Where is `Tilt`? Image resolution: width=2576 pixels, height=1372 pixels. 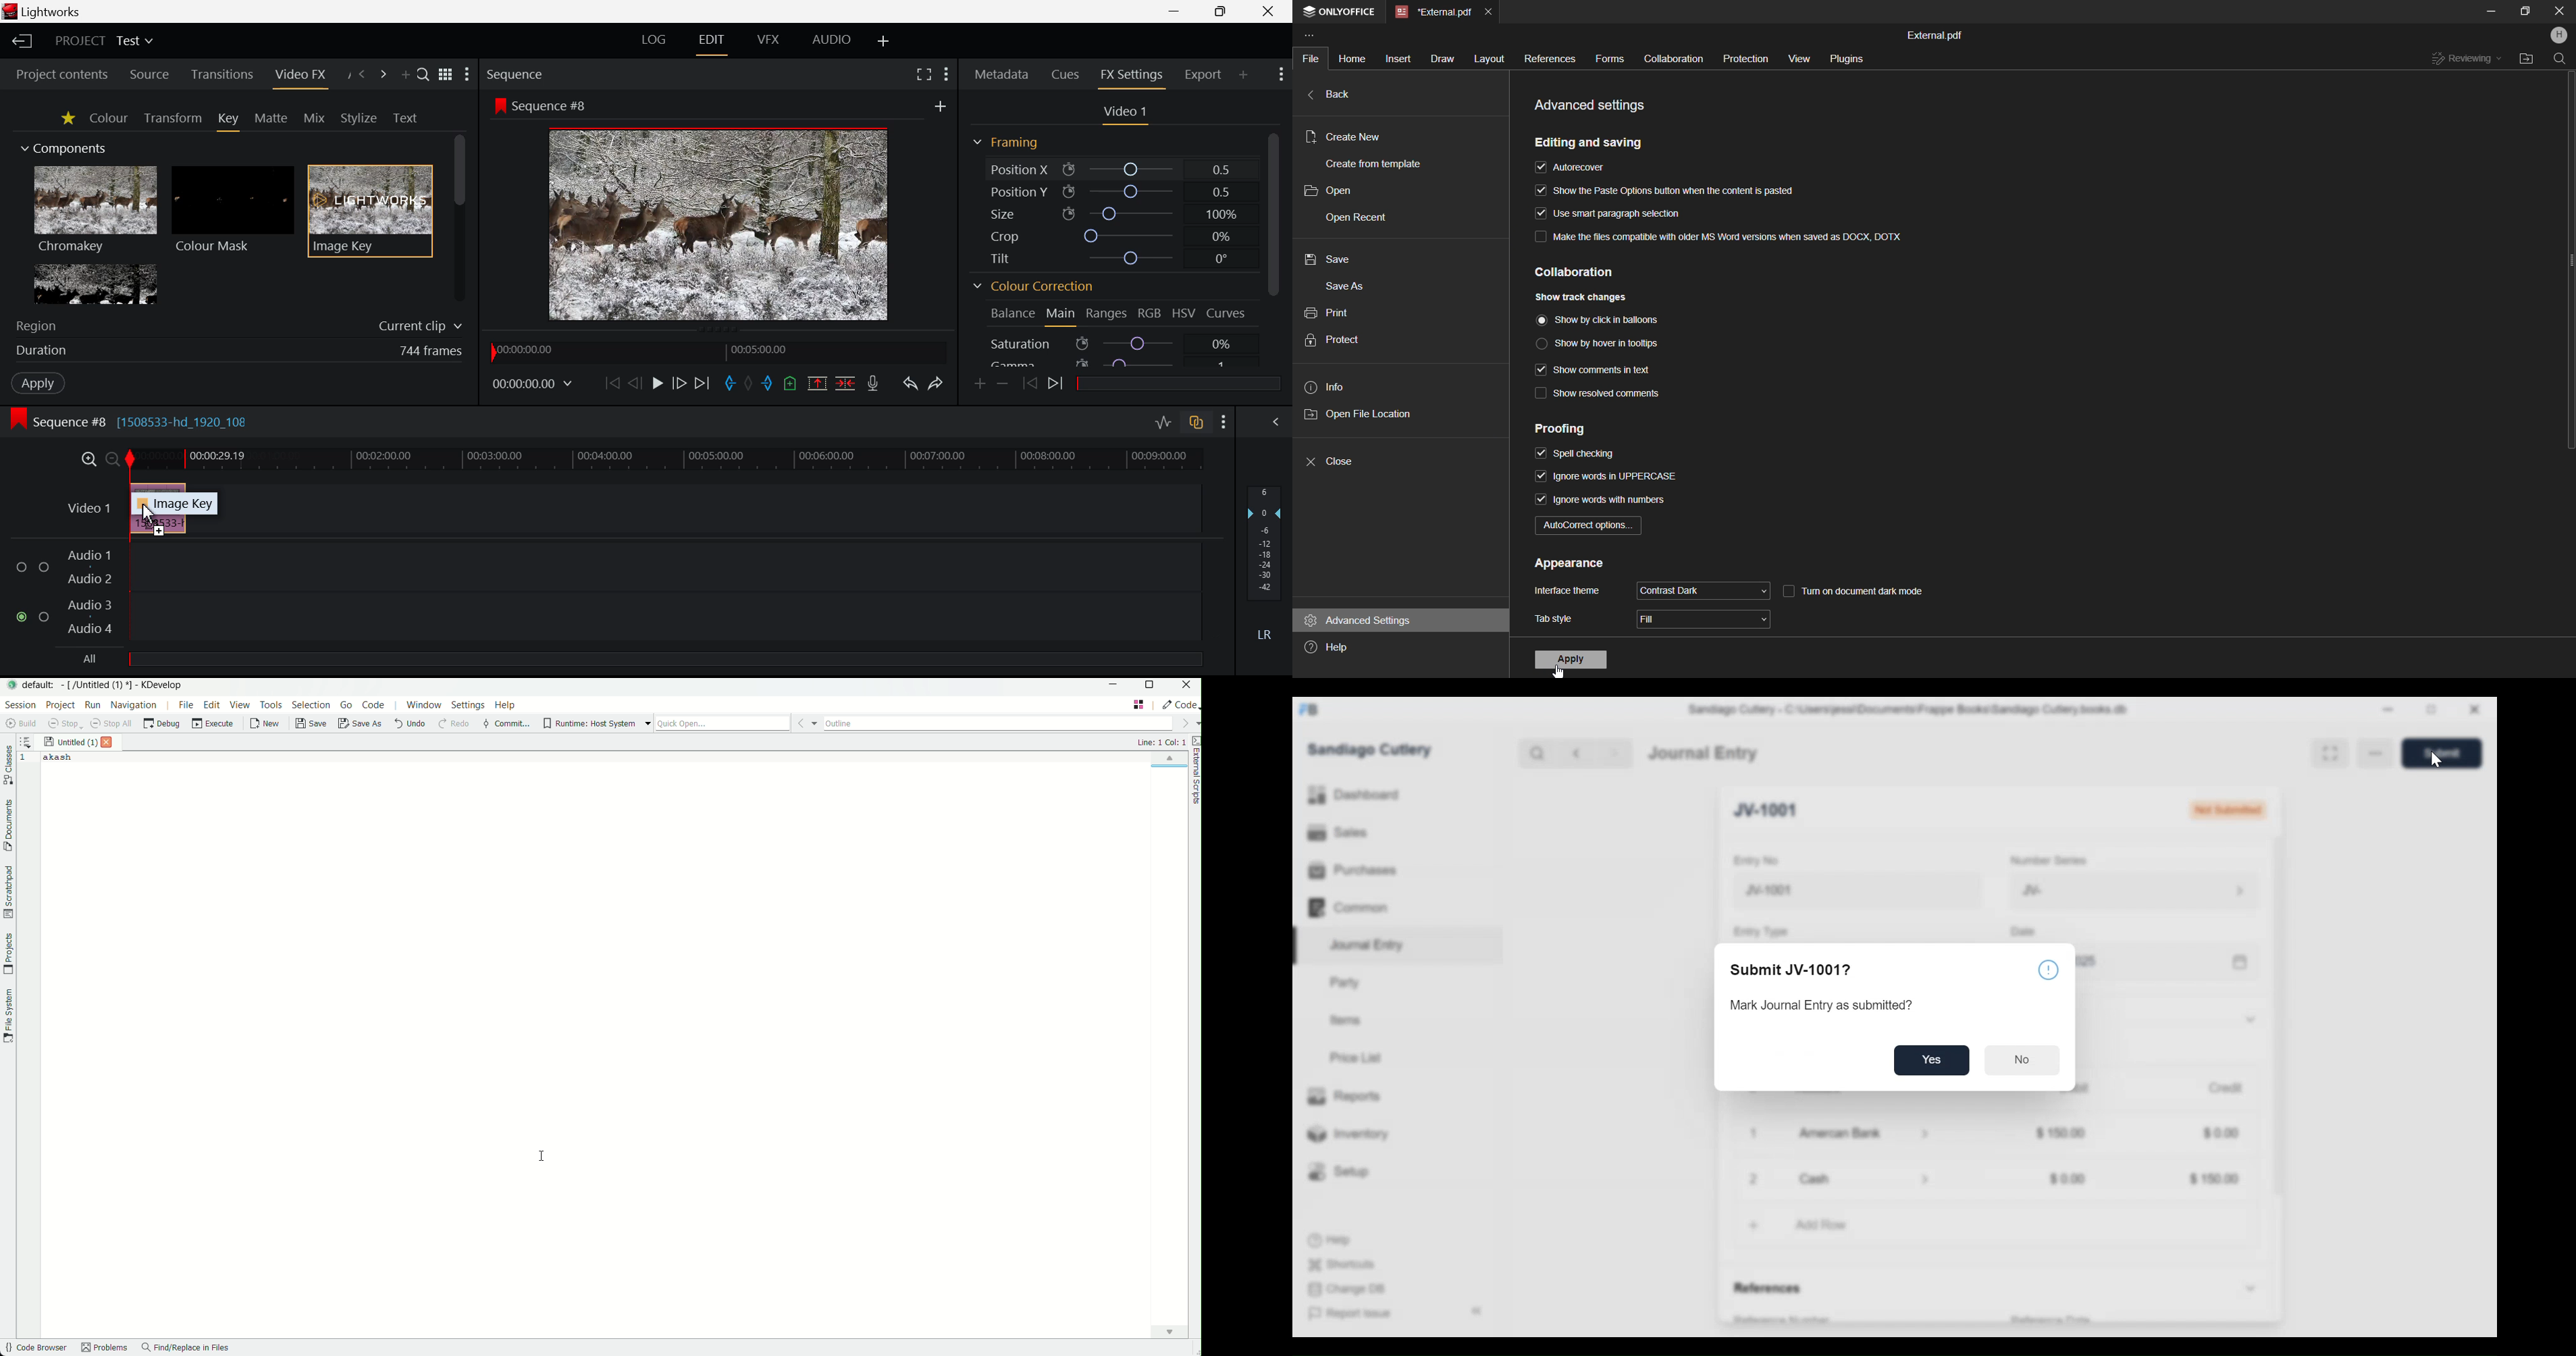 Tilt is located at coordinates (998, 259).